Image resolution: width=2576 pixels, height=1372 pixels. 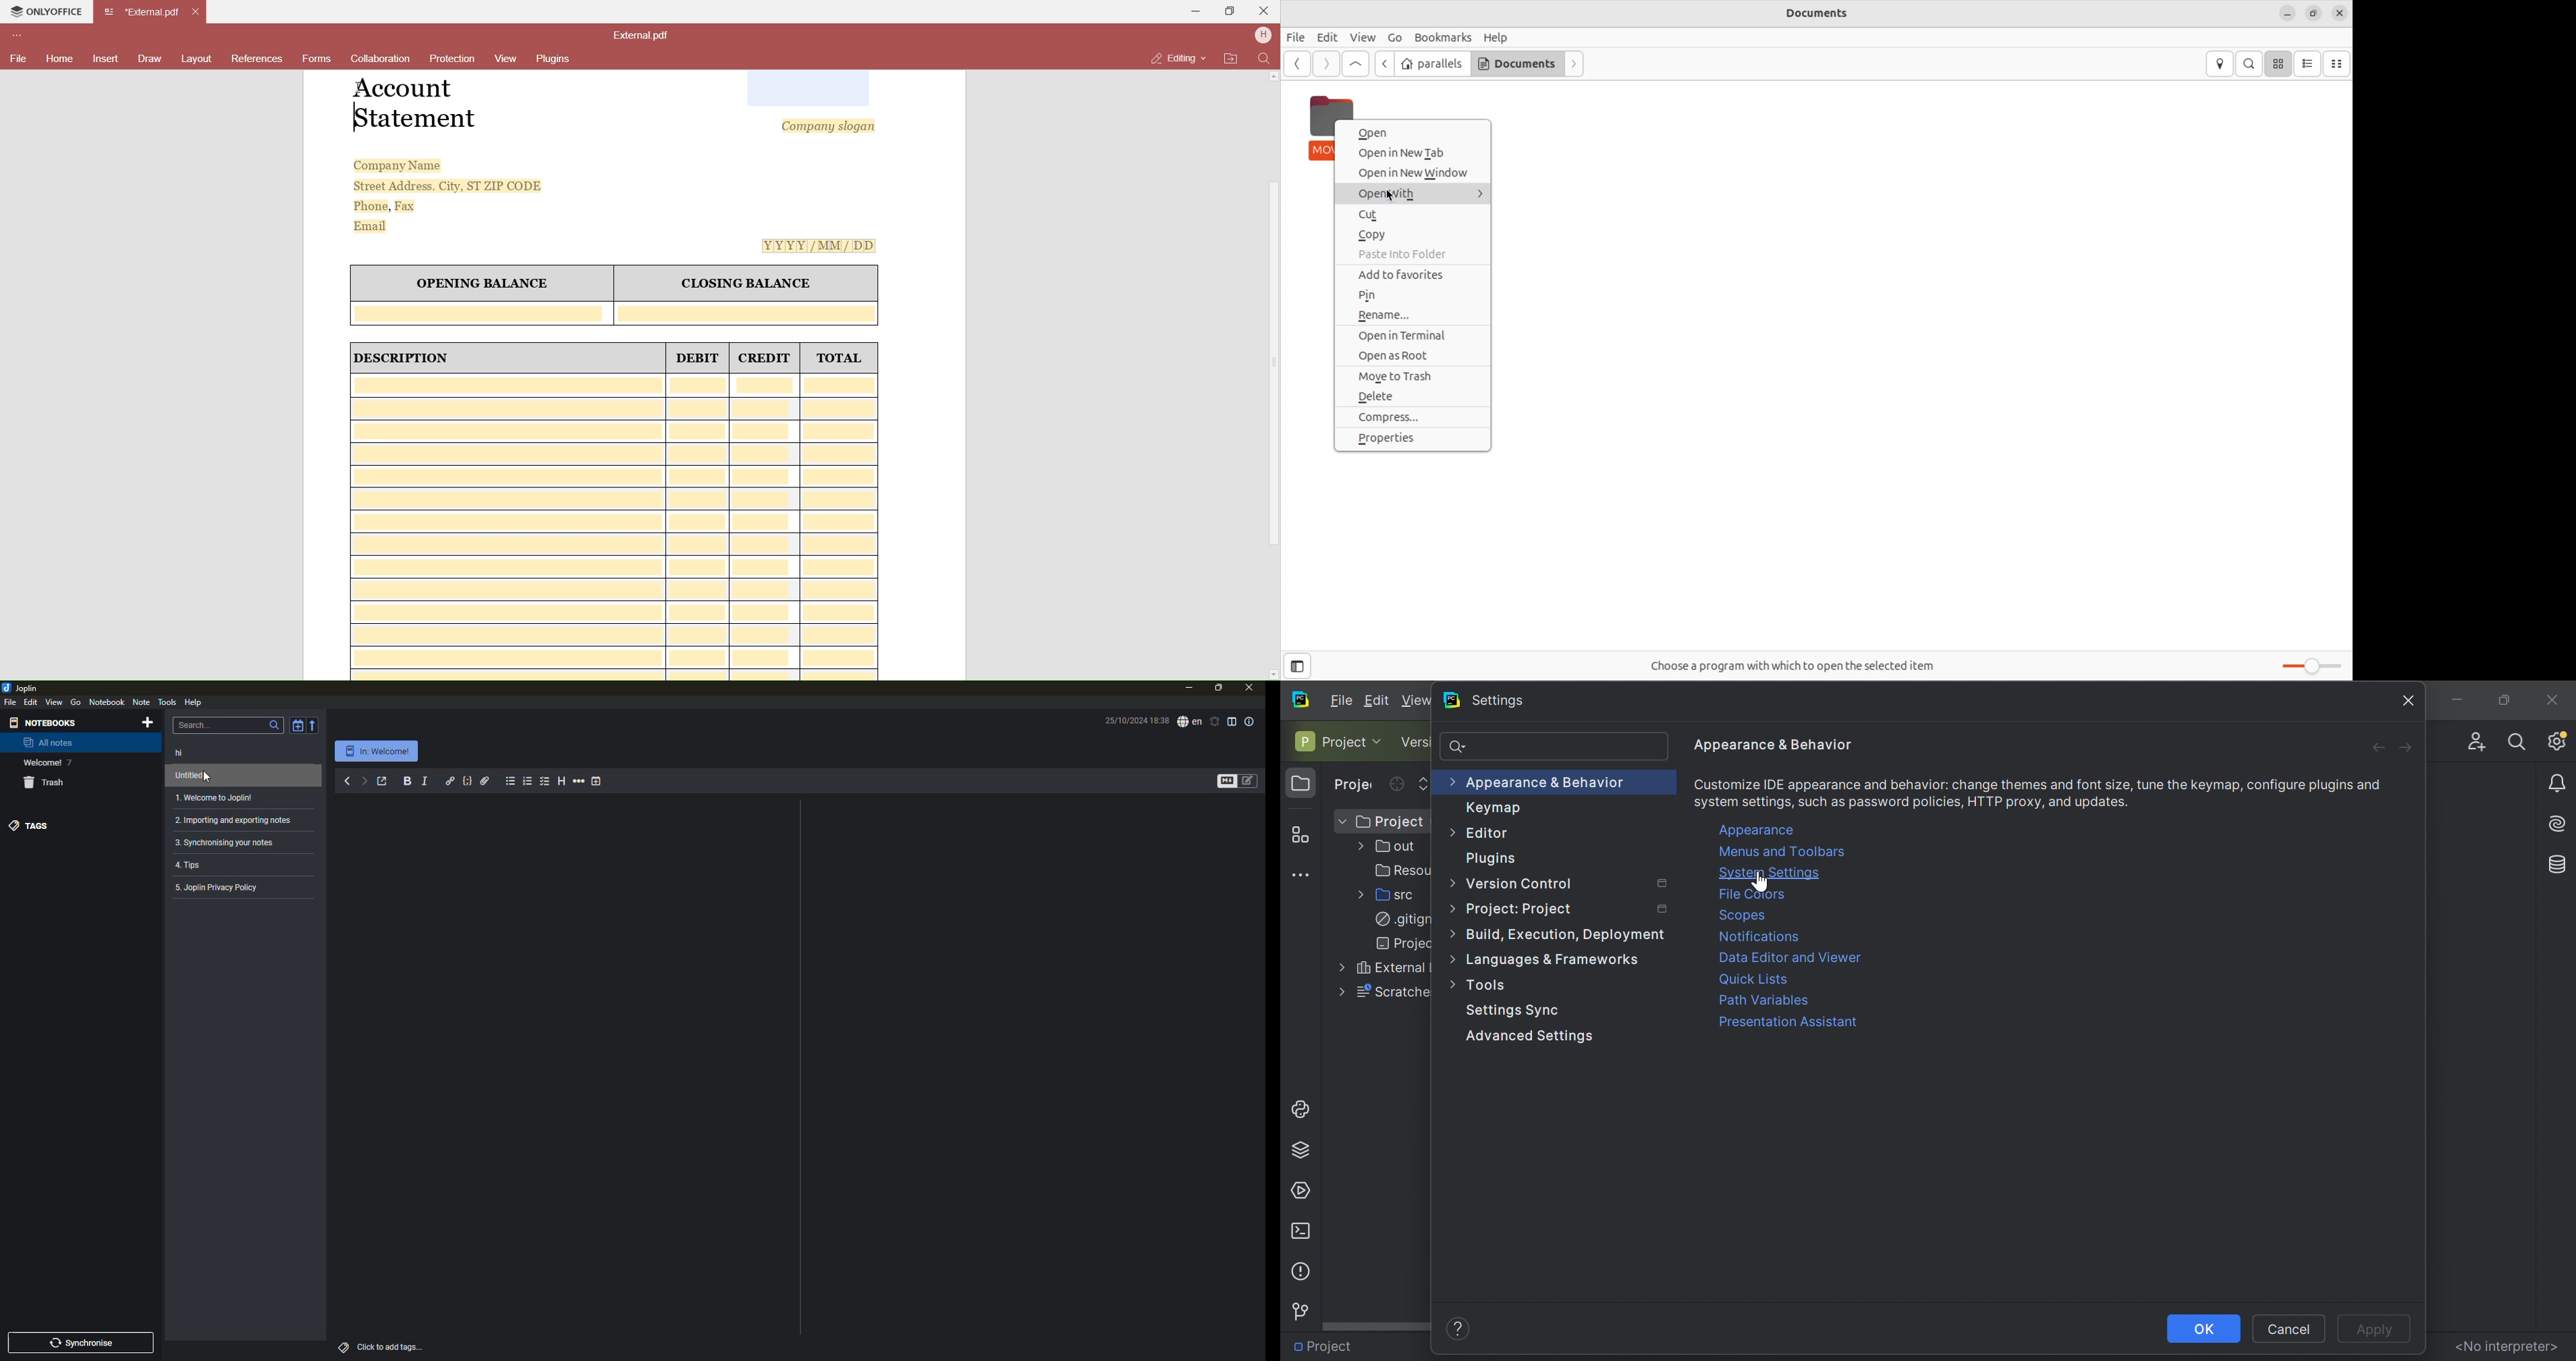 What do you see at coordinates (1450, 959) in the screenshot?
I see `More` at bounding box center [1450, 959].